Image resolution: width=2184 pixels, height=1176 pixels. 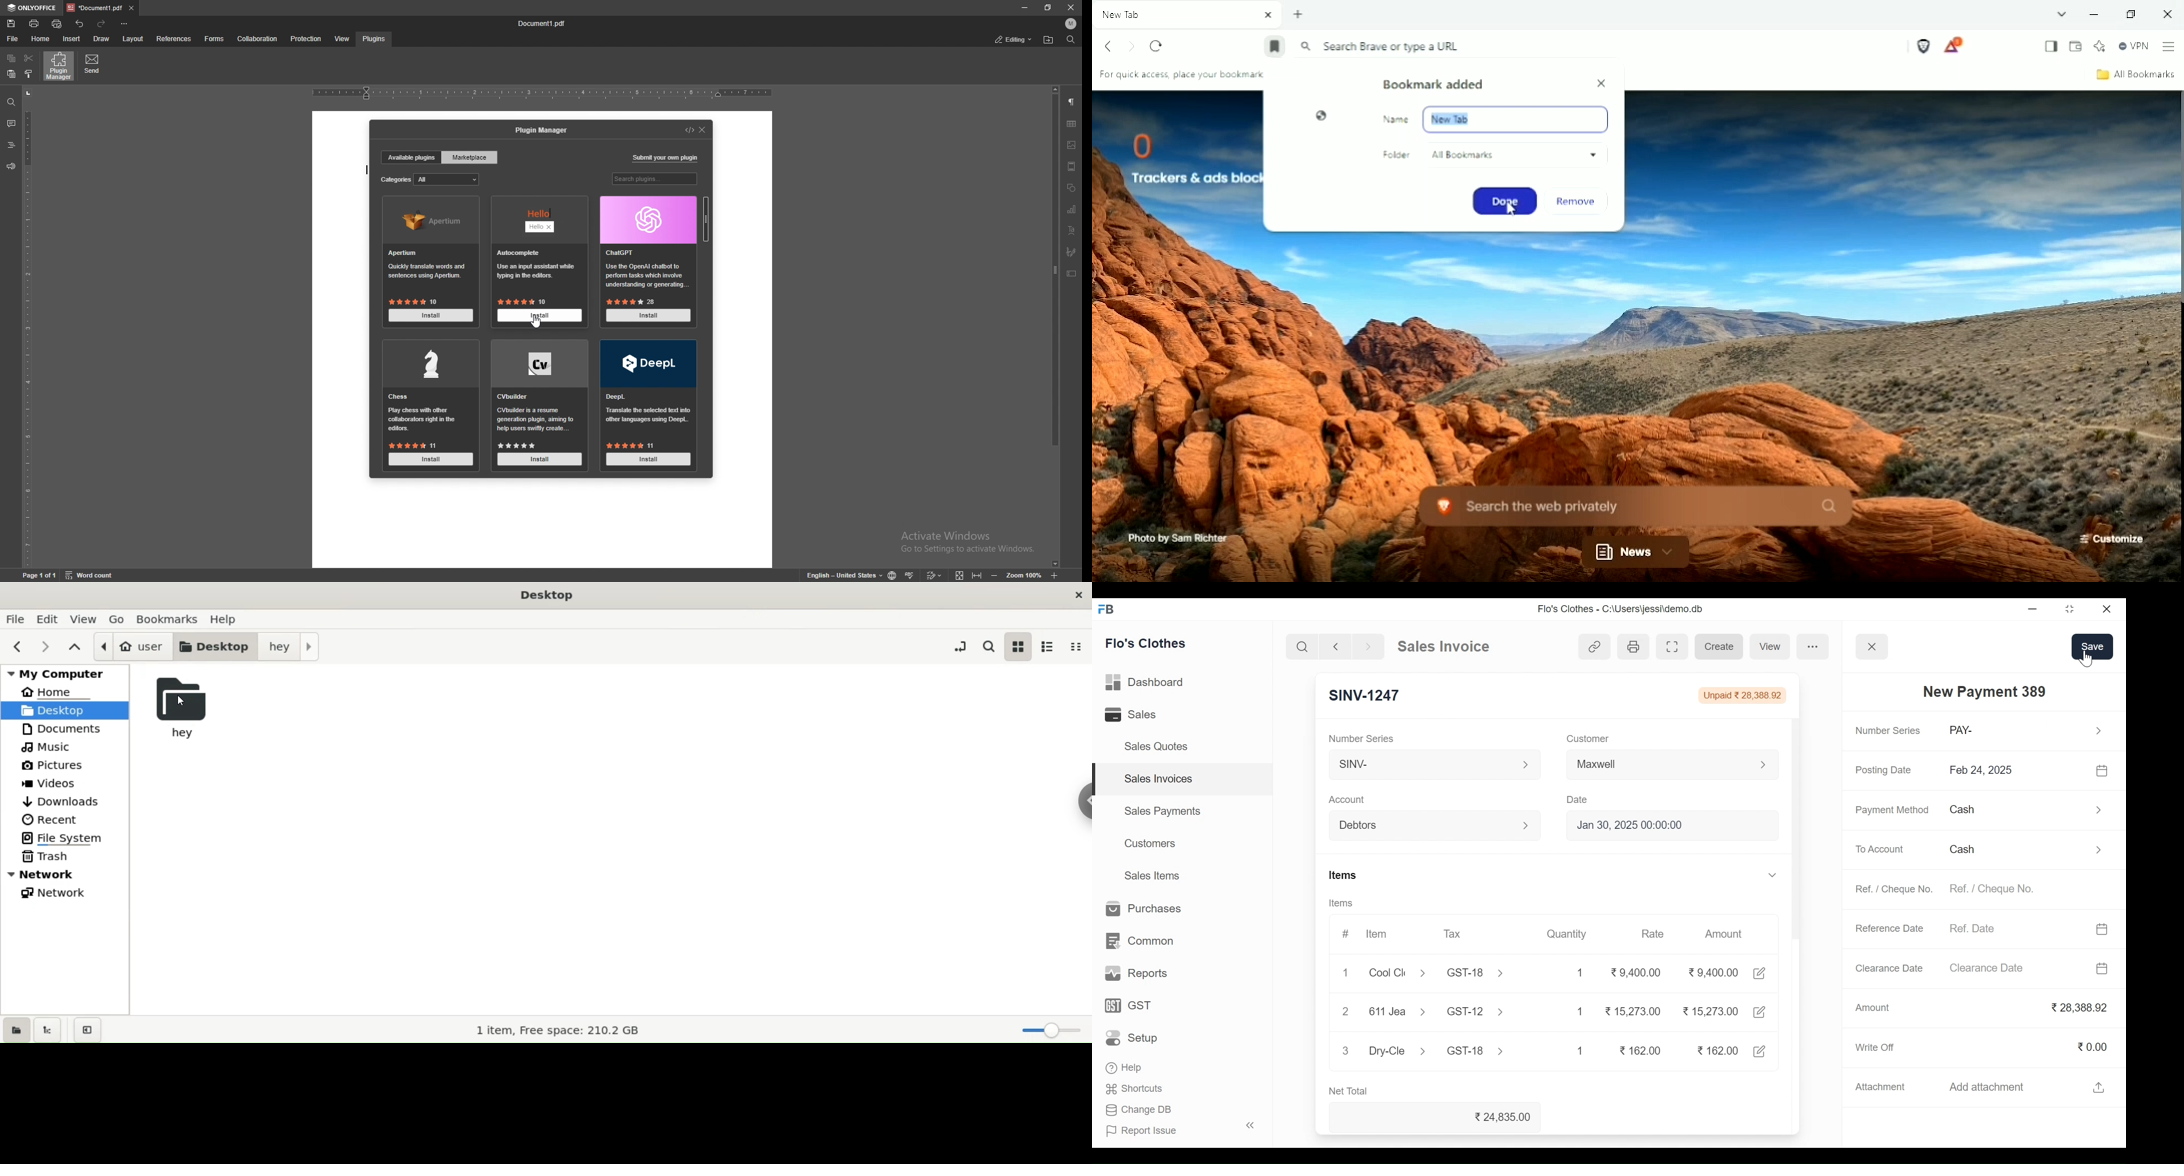 I want to click on 162.00, so click(x=1715, y=1051).